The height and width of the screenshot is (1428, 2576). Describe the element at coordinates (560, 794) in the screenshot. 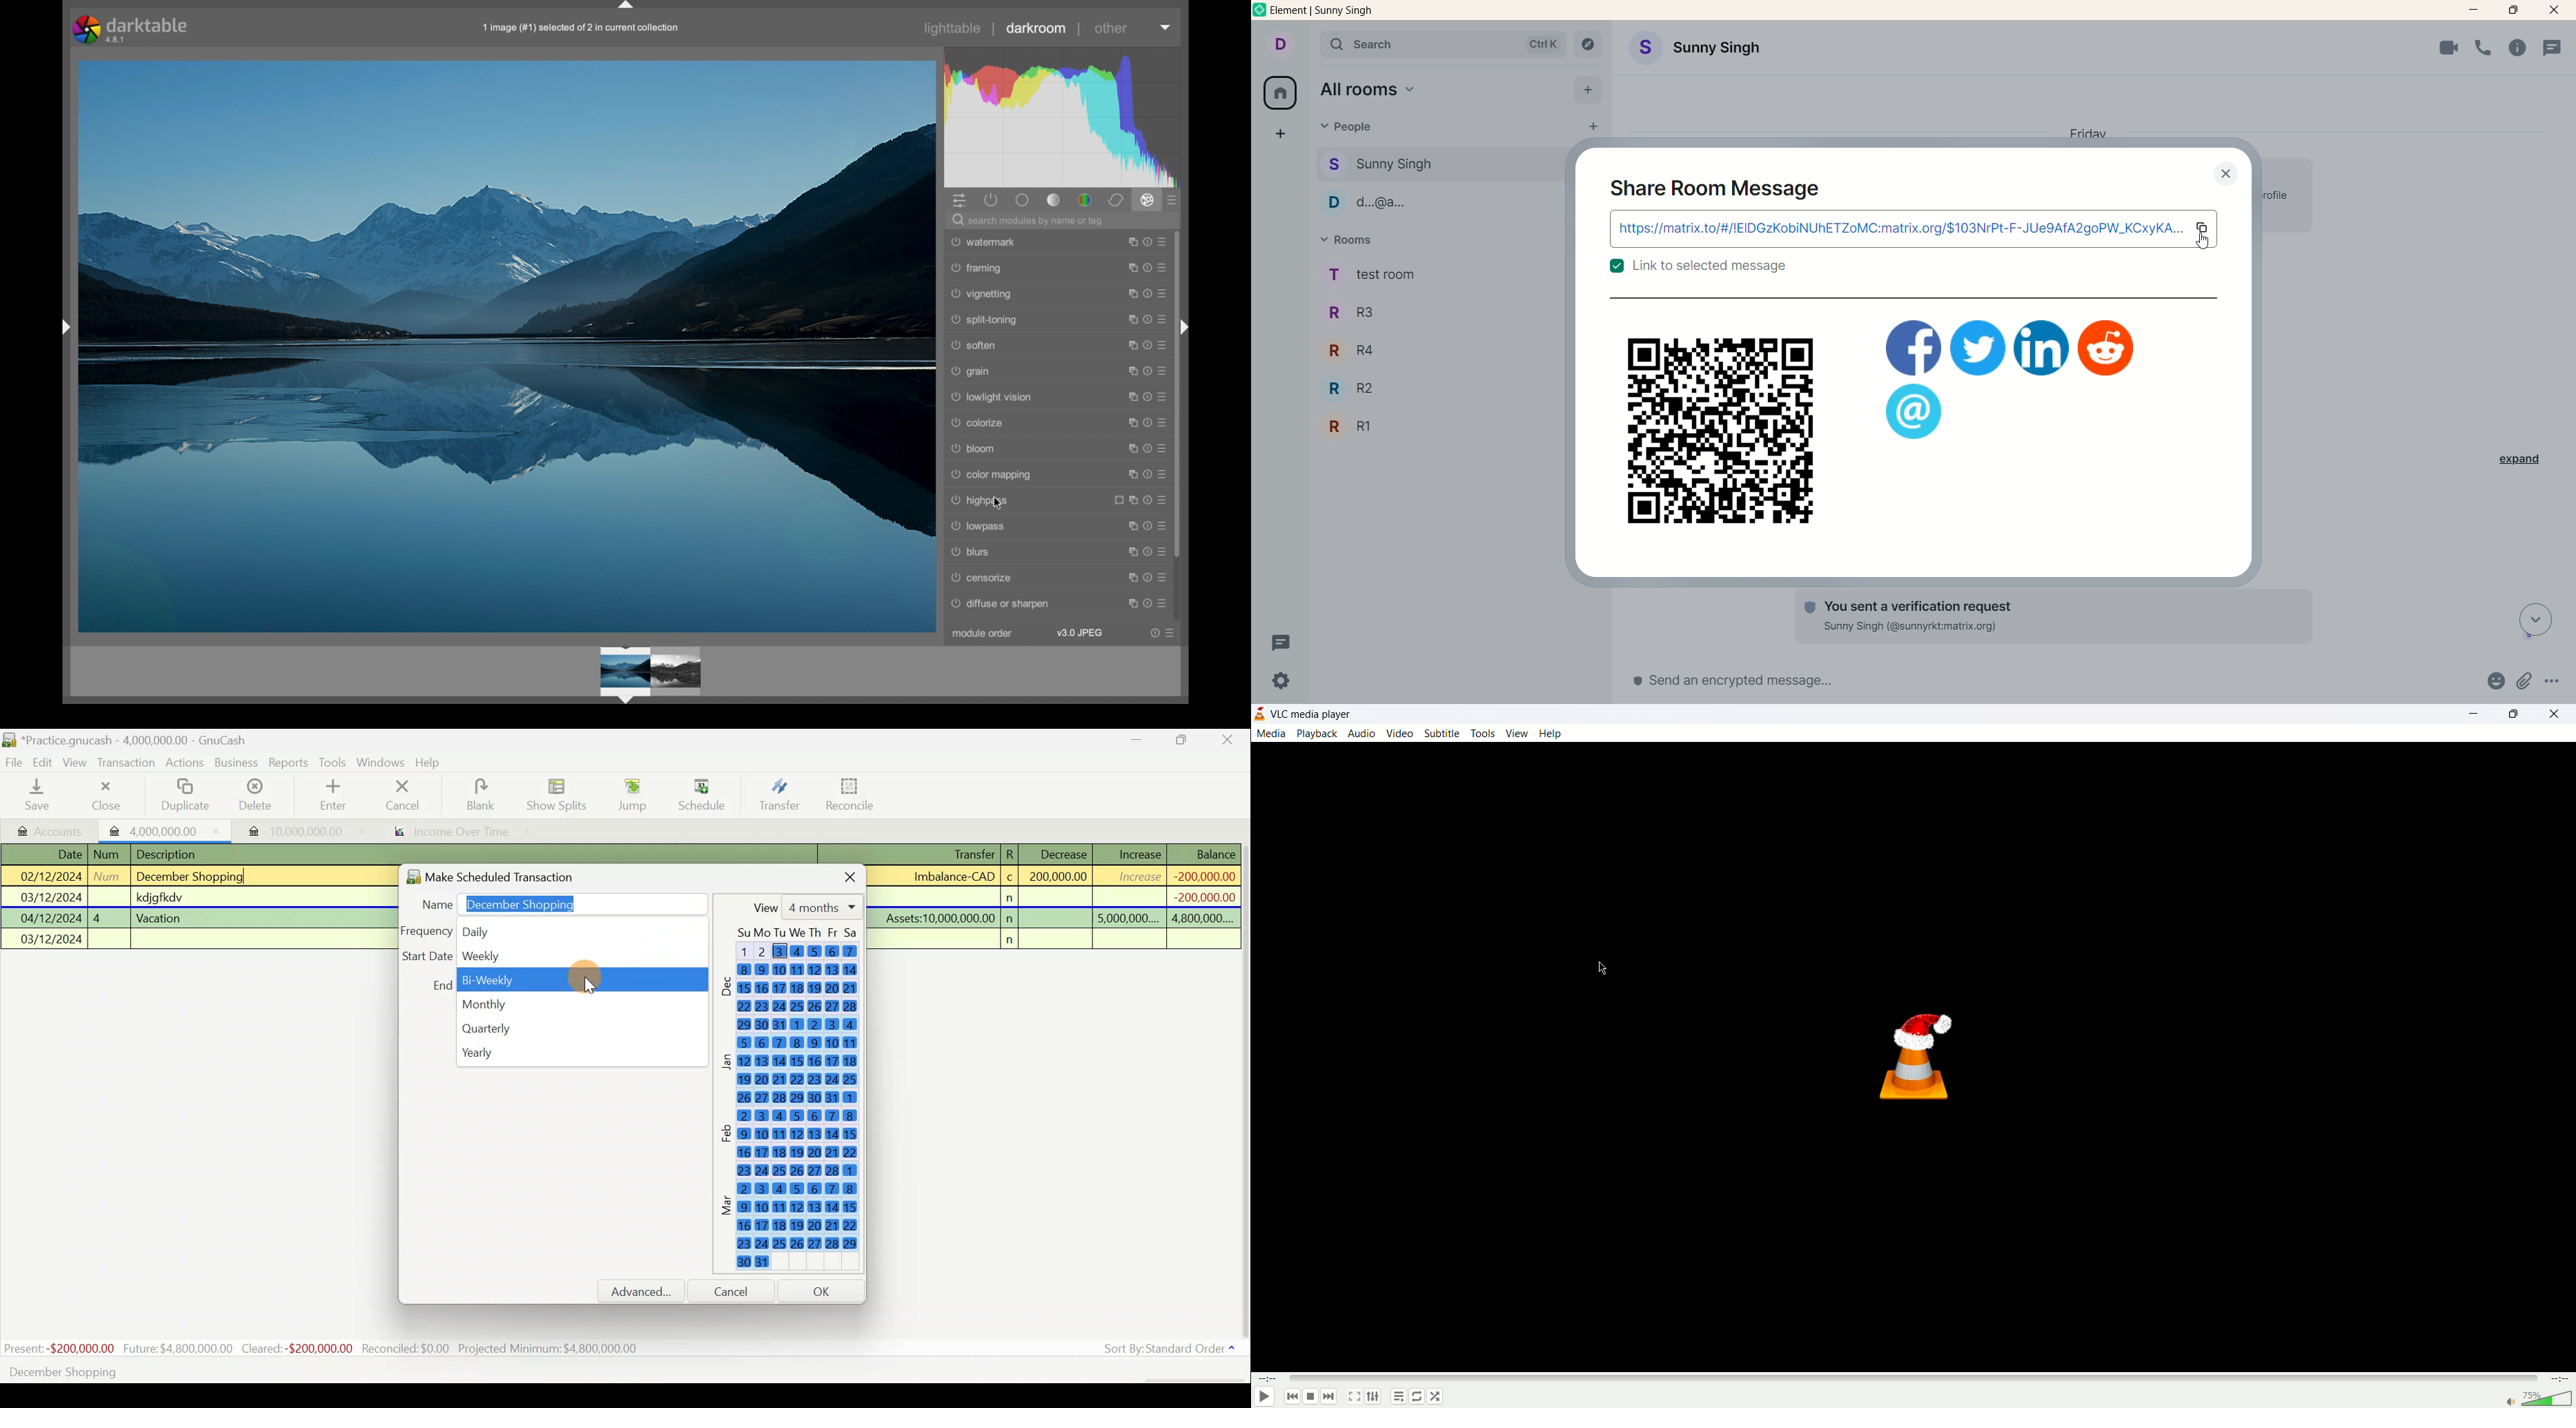

I see `Show splits` at that location.